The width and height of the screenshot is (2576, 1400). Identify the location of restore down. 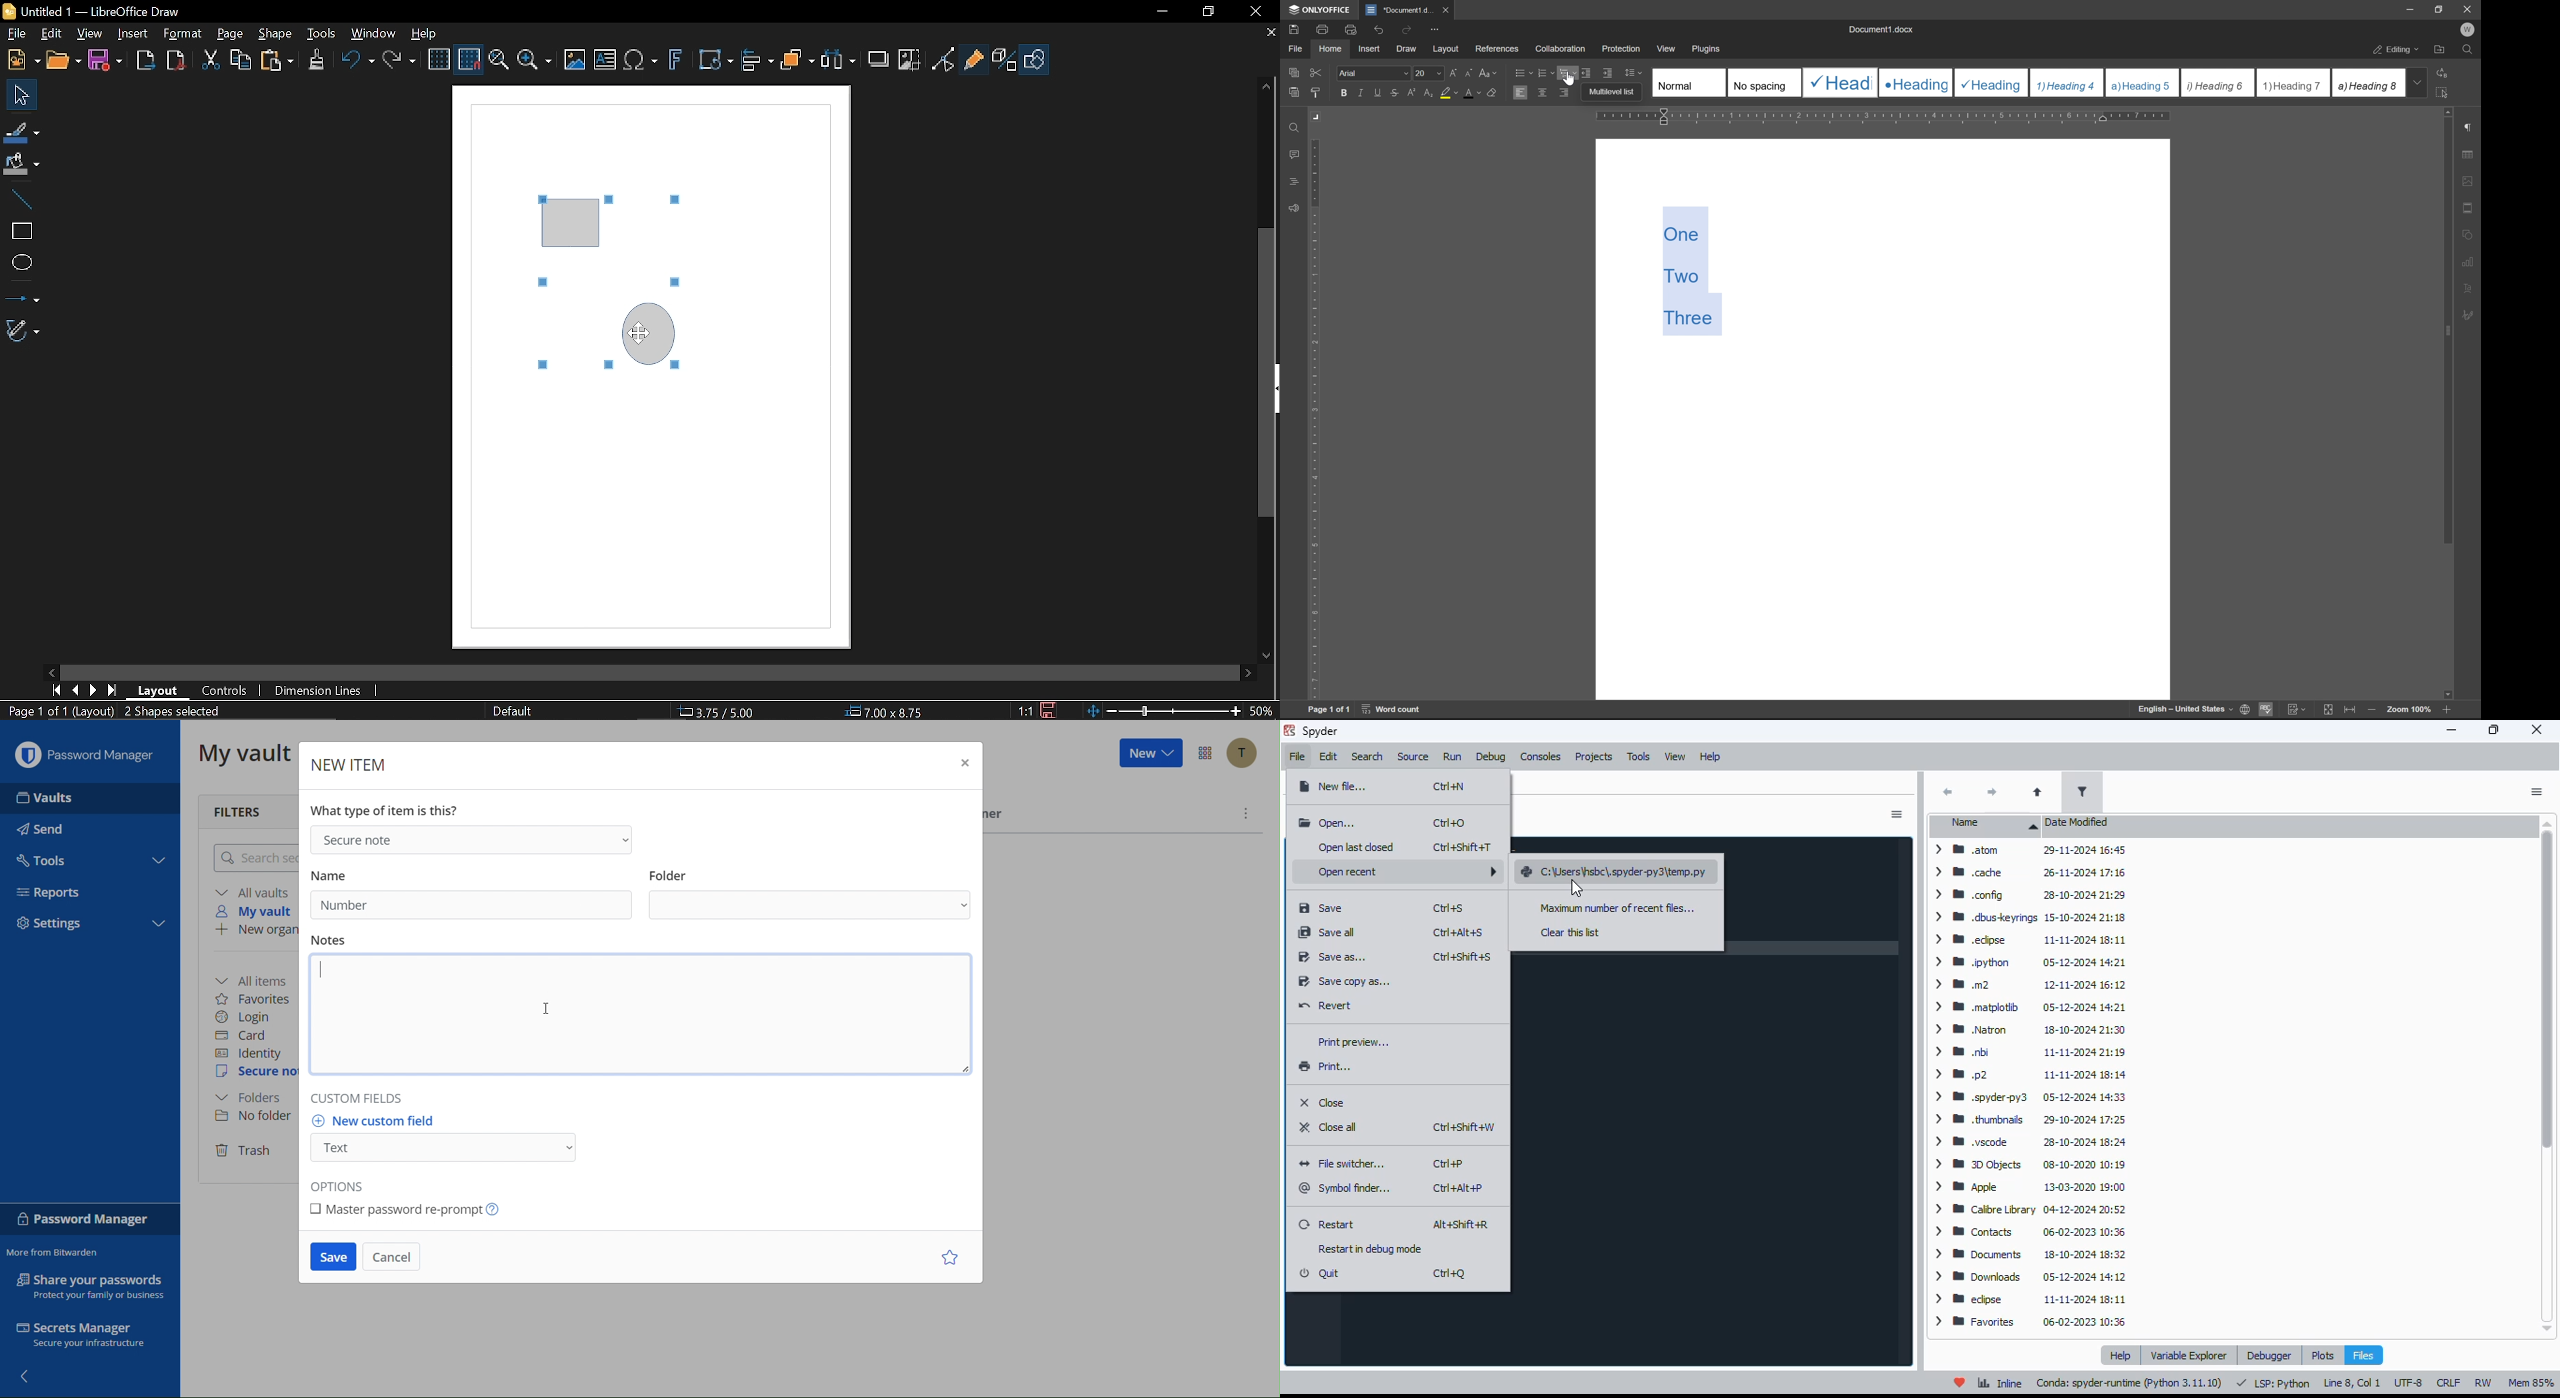
(2442, 9).